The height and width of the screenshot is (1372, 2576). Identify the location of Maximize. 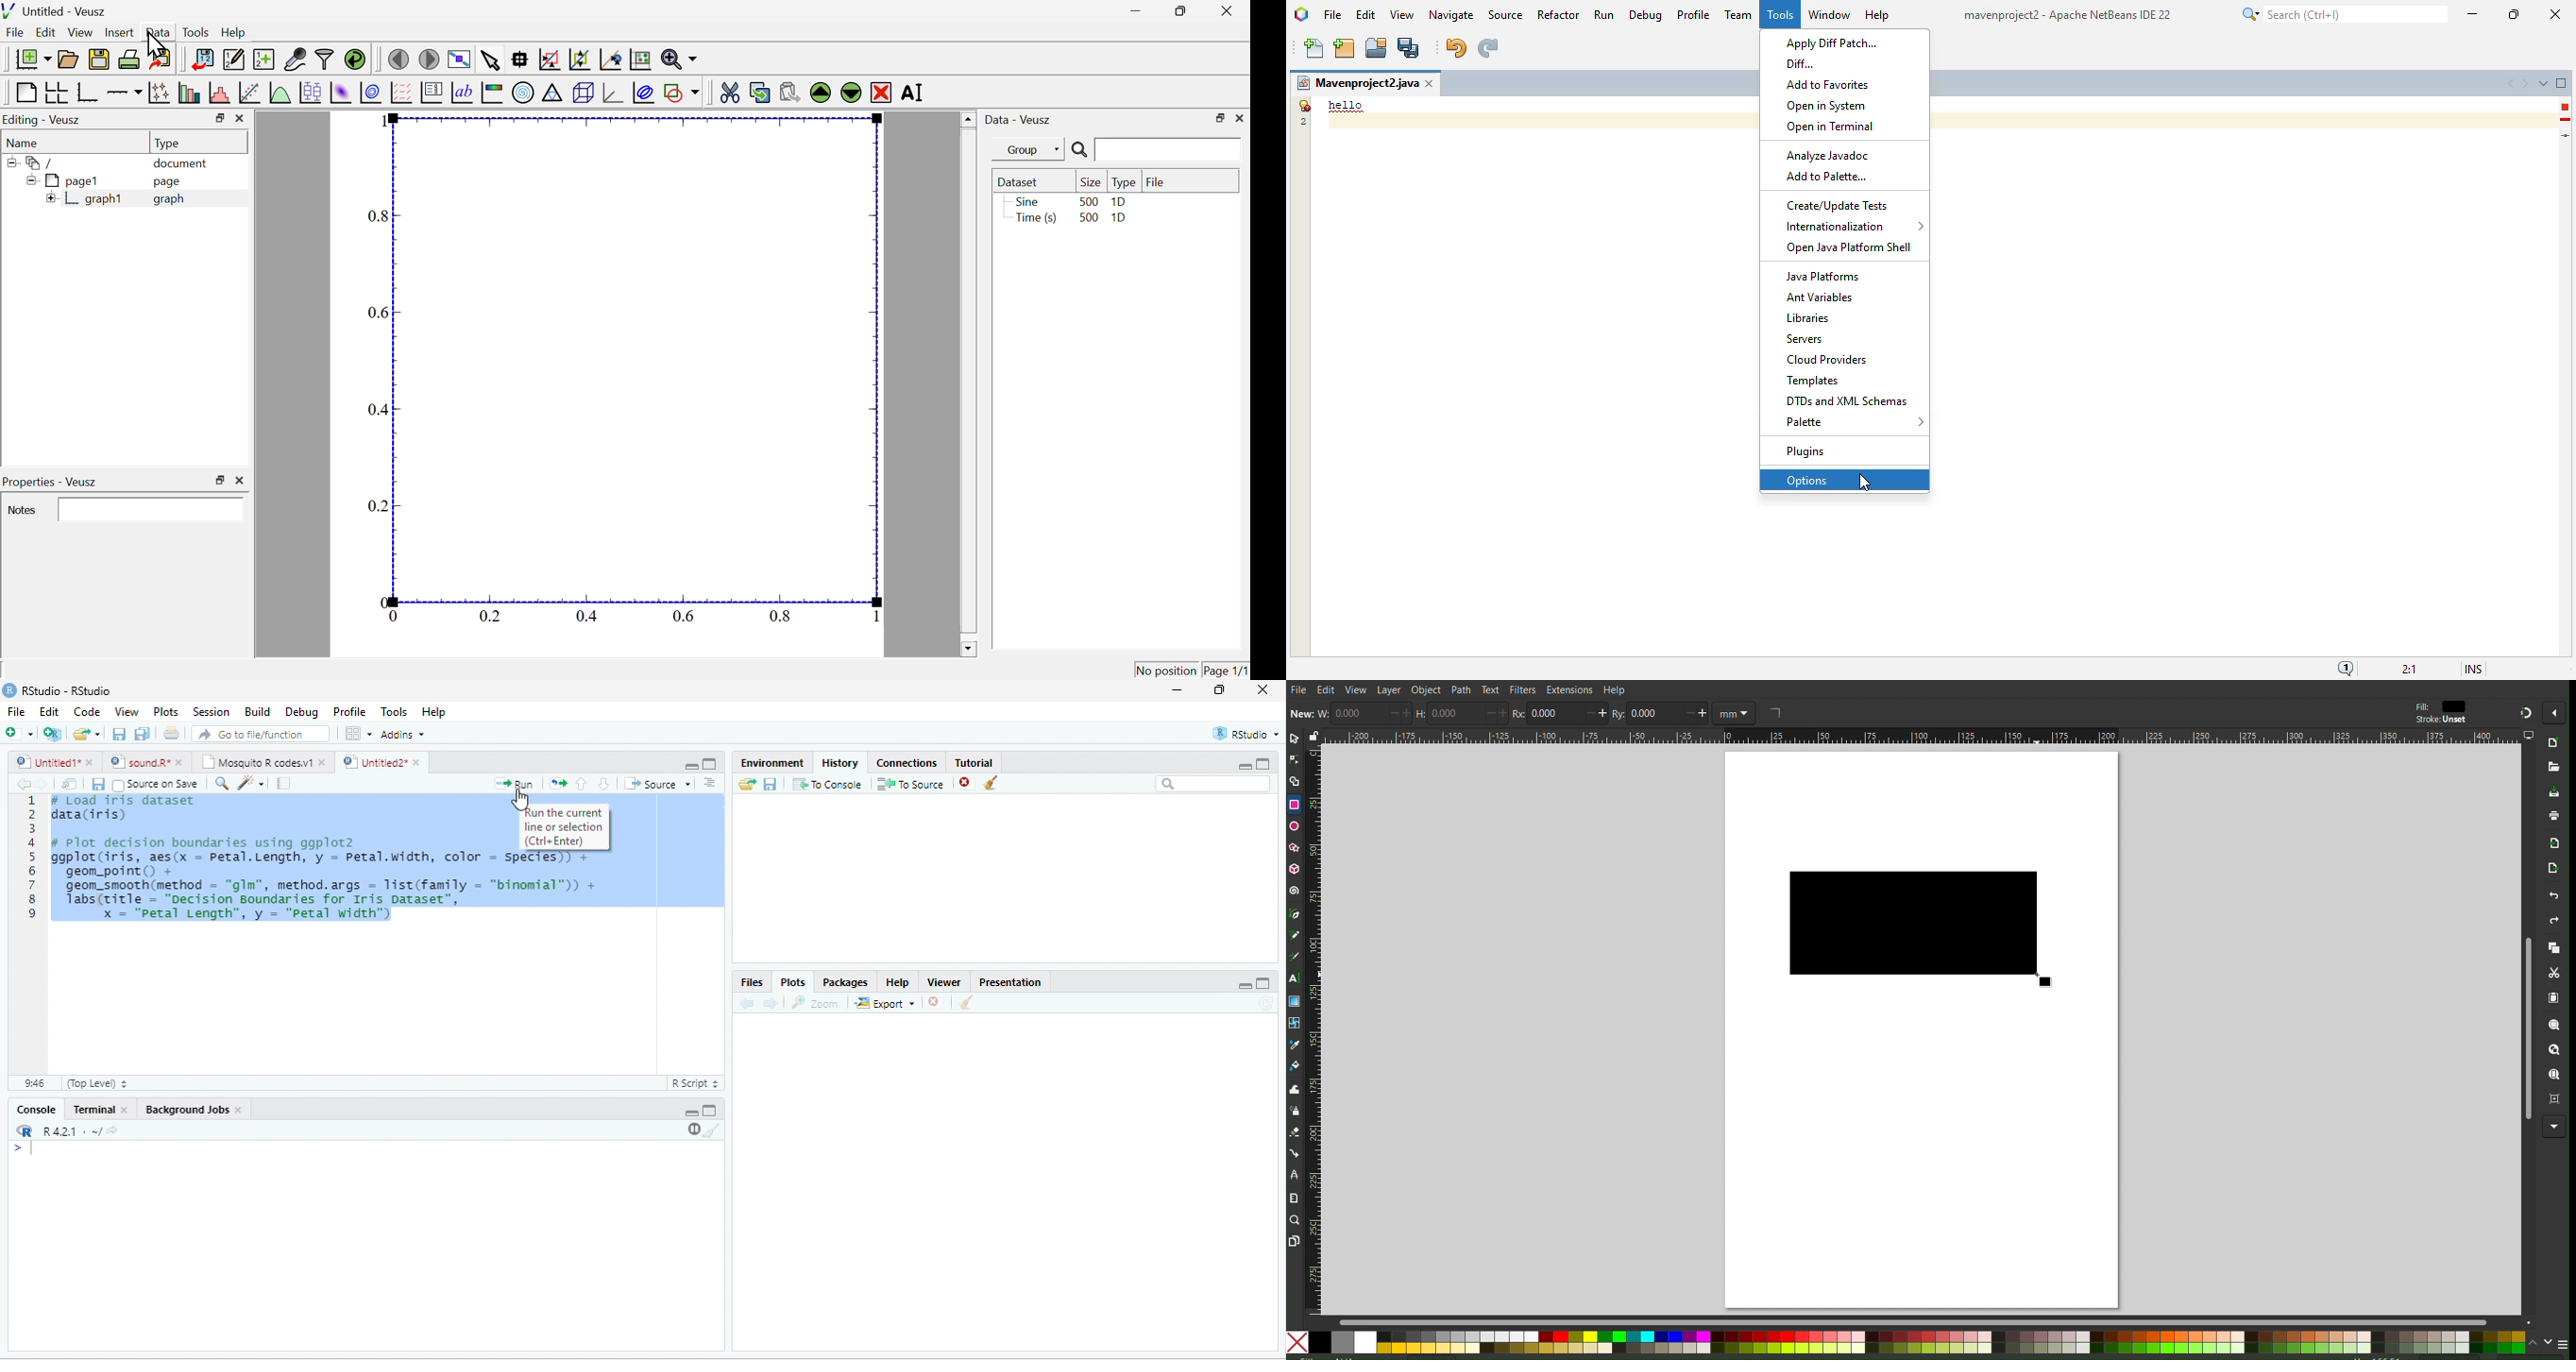
(1263, 983).